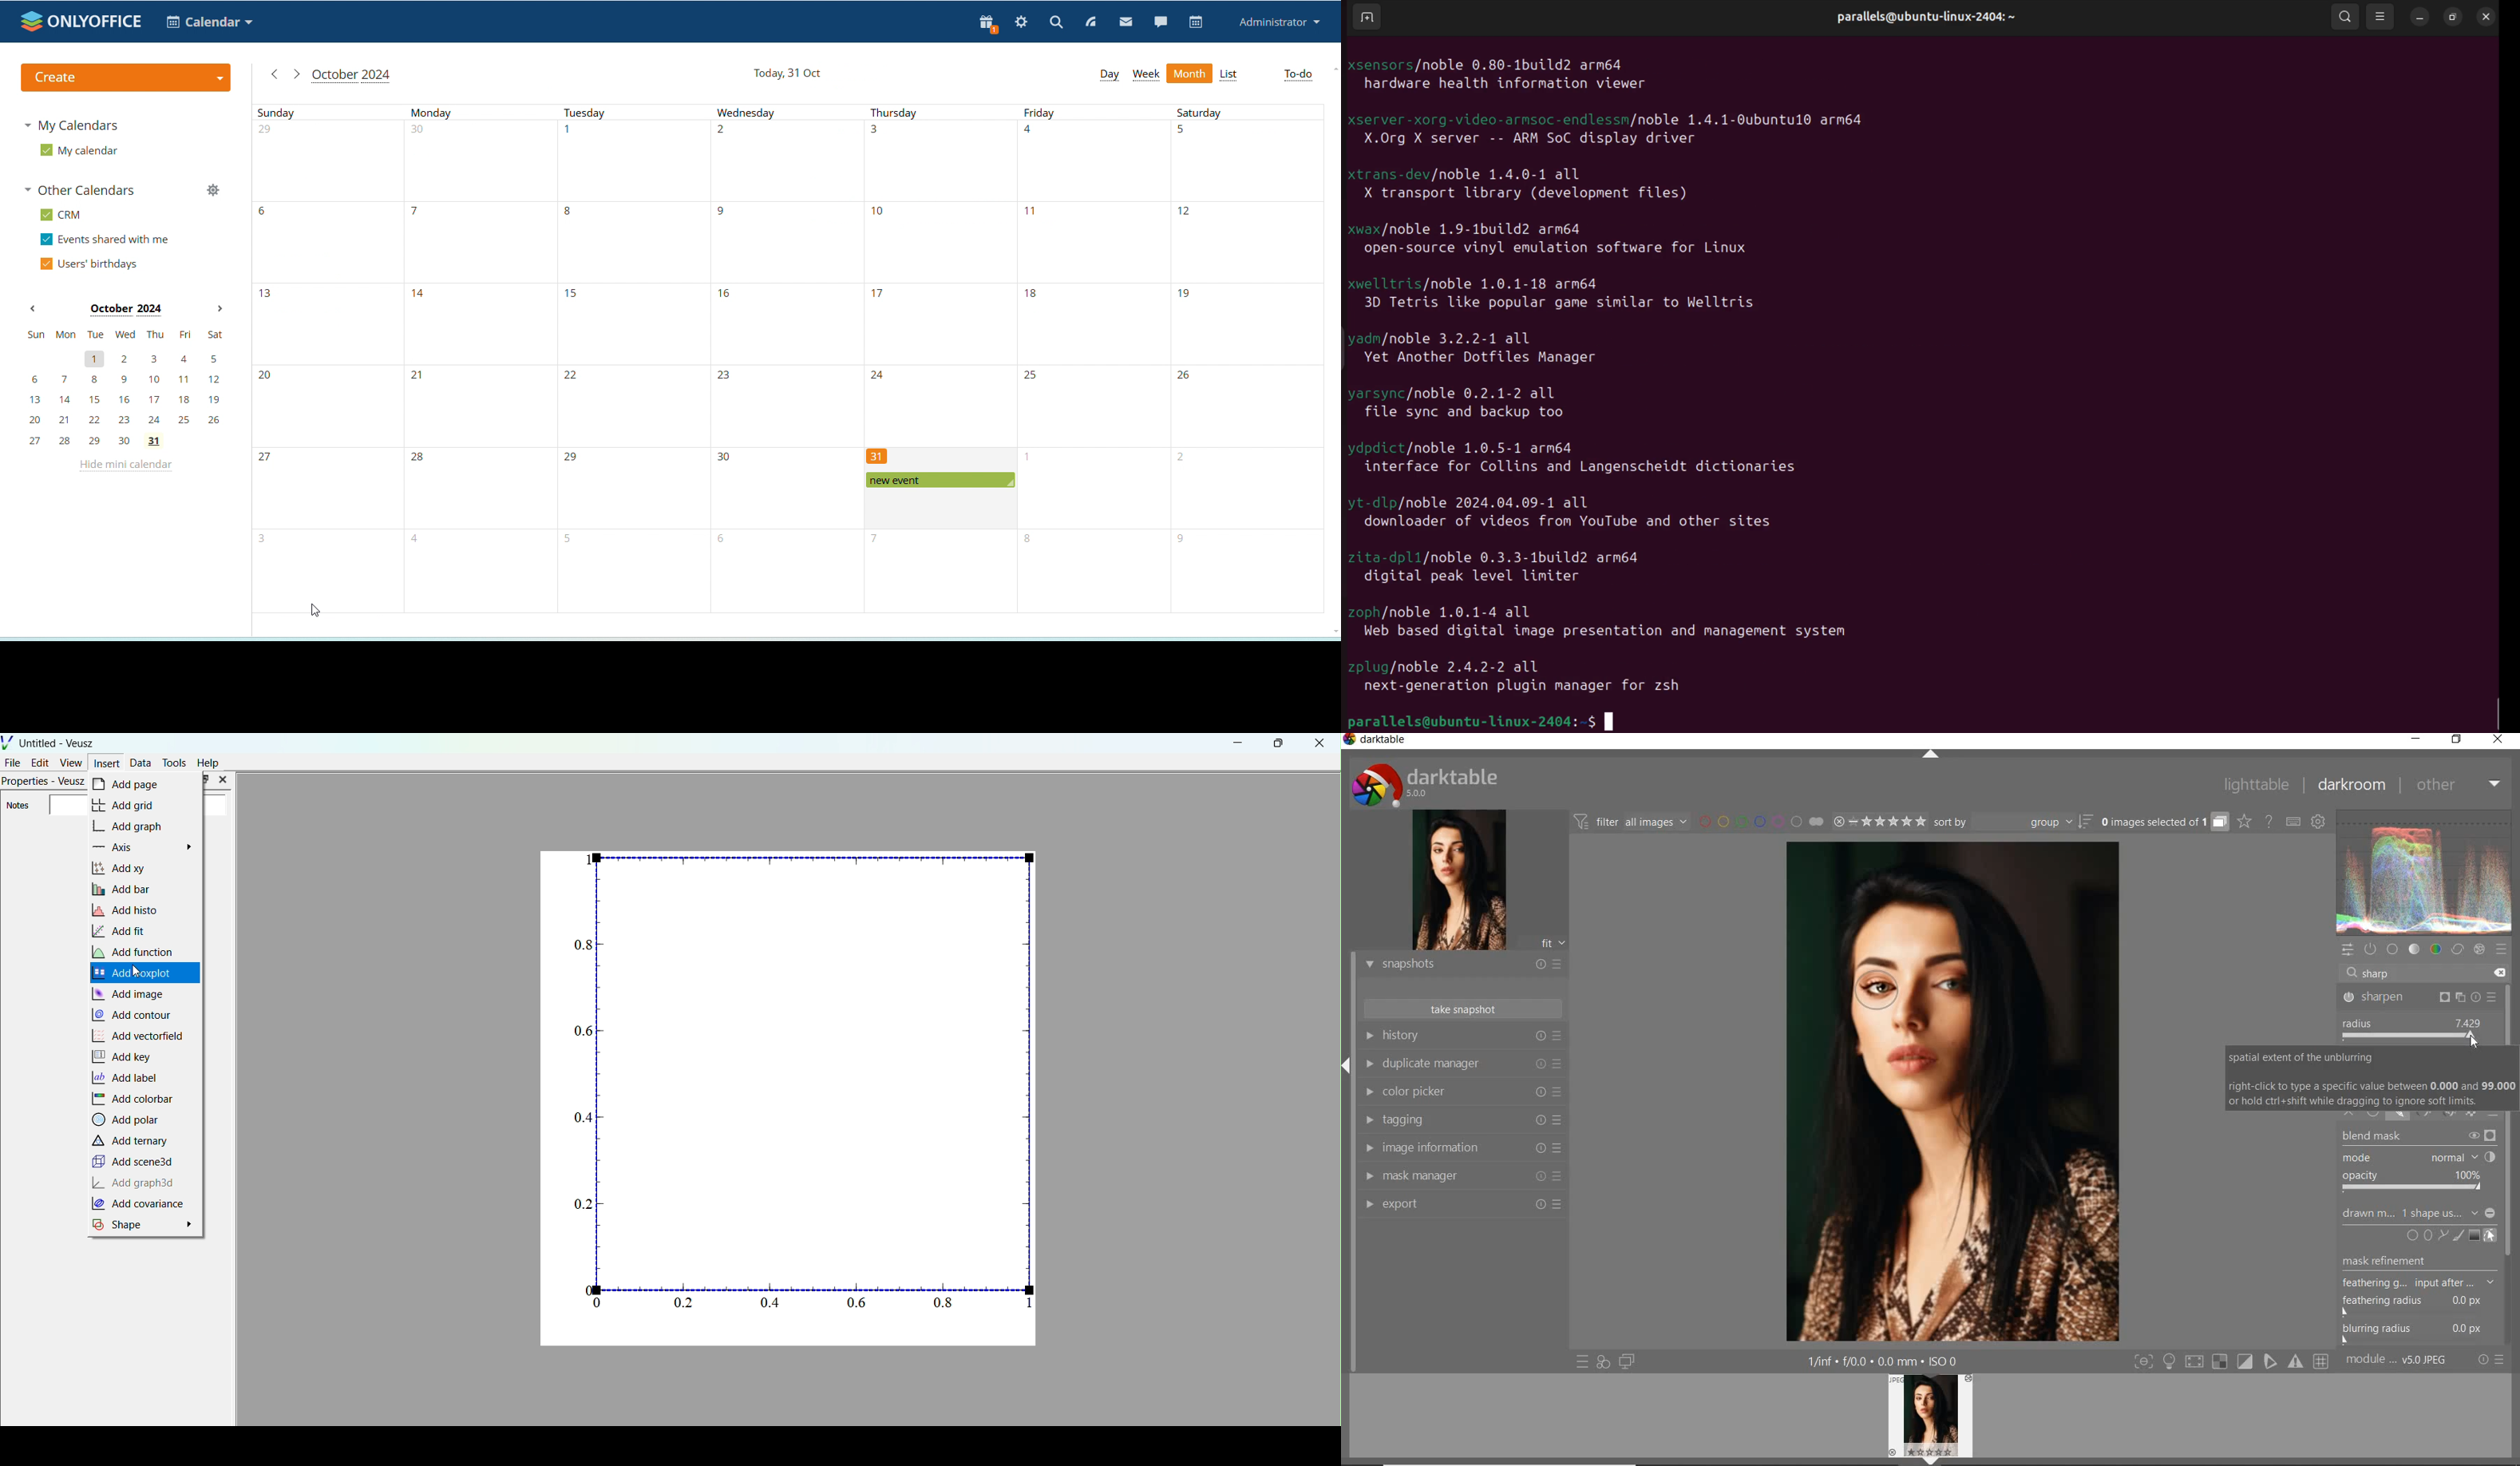 This screenshot has width=2520, height=1484. Describe the element at coordinates (139, 951) in the screenshot. I see `‘Add function` at that location.